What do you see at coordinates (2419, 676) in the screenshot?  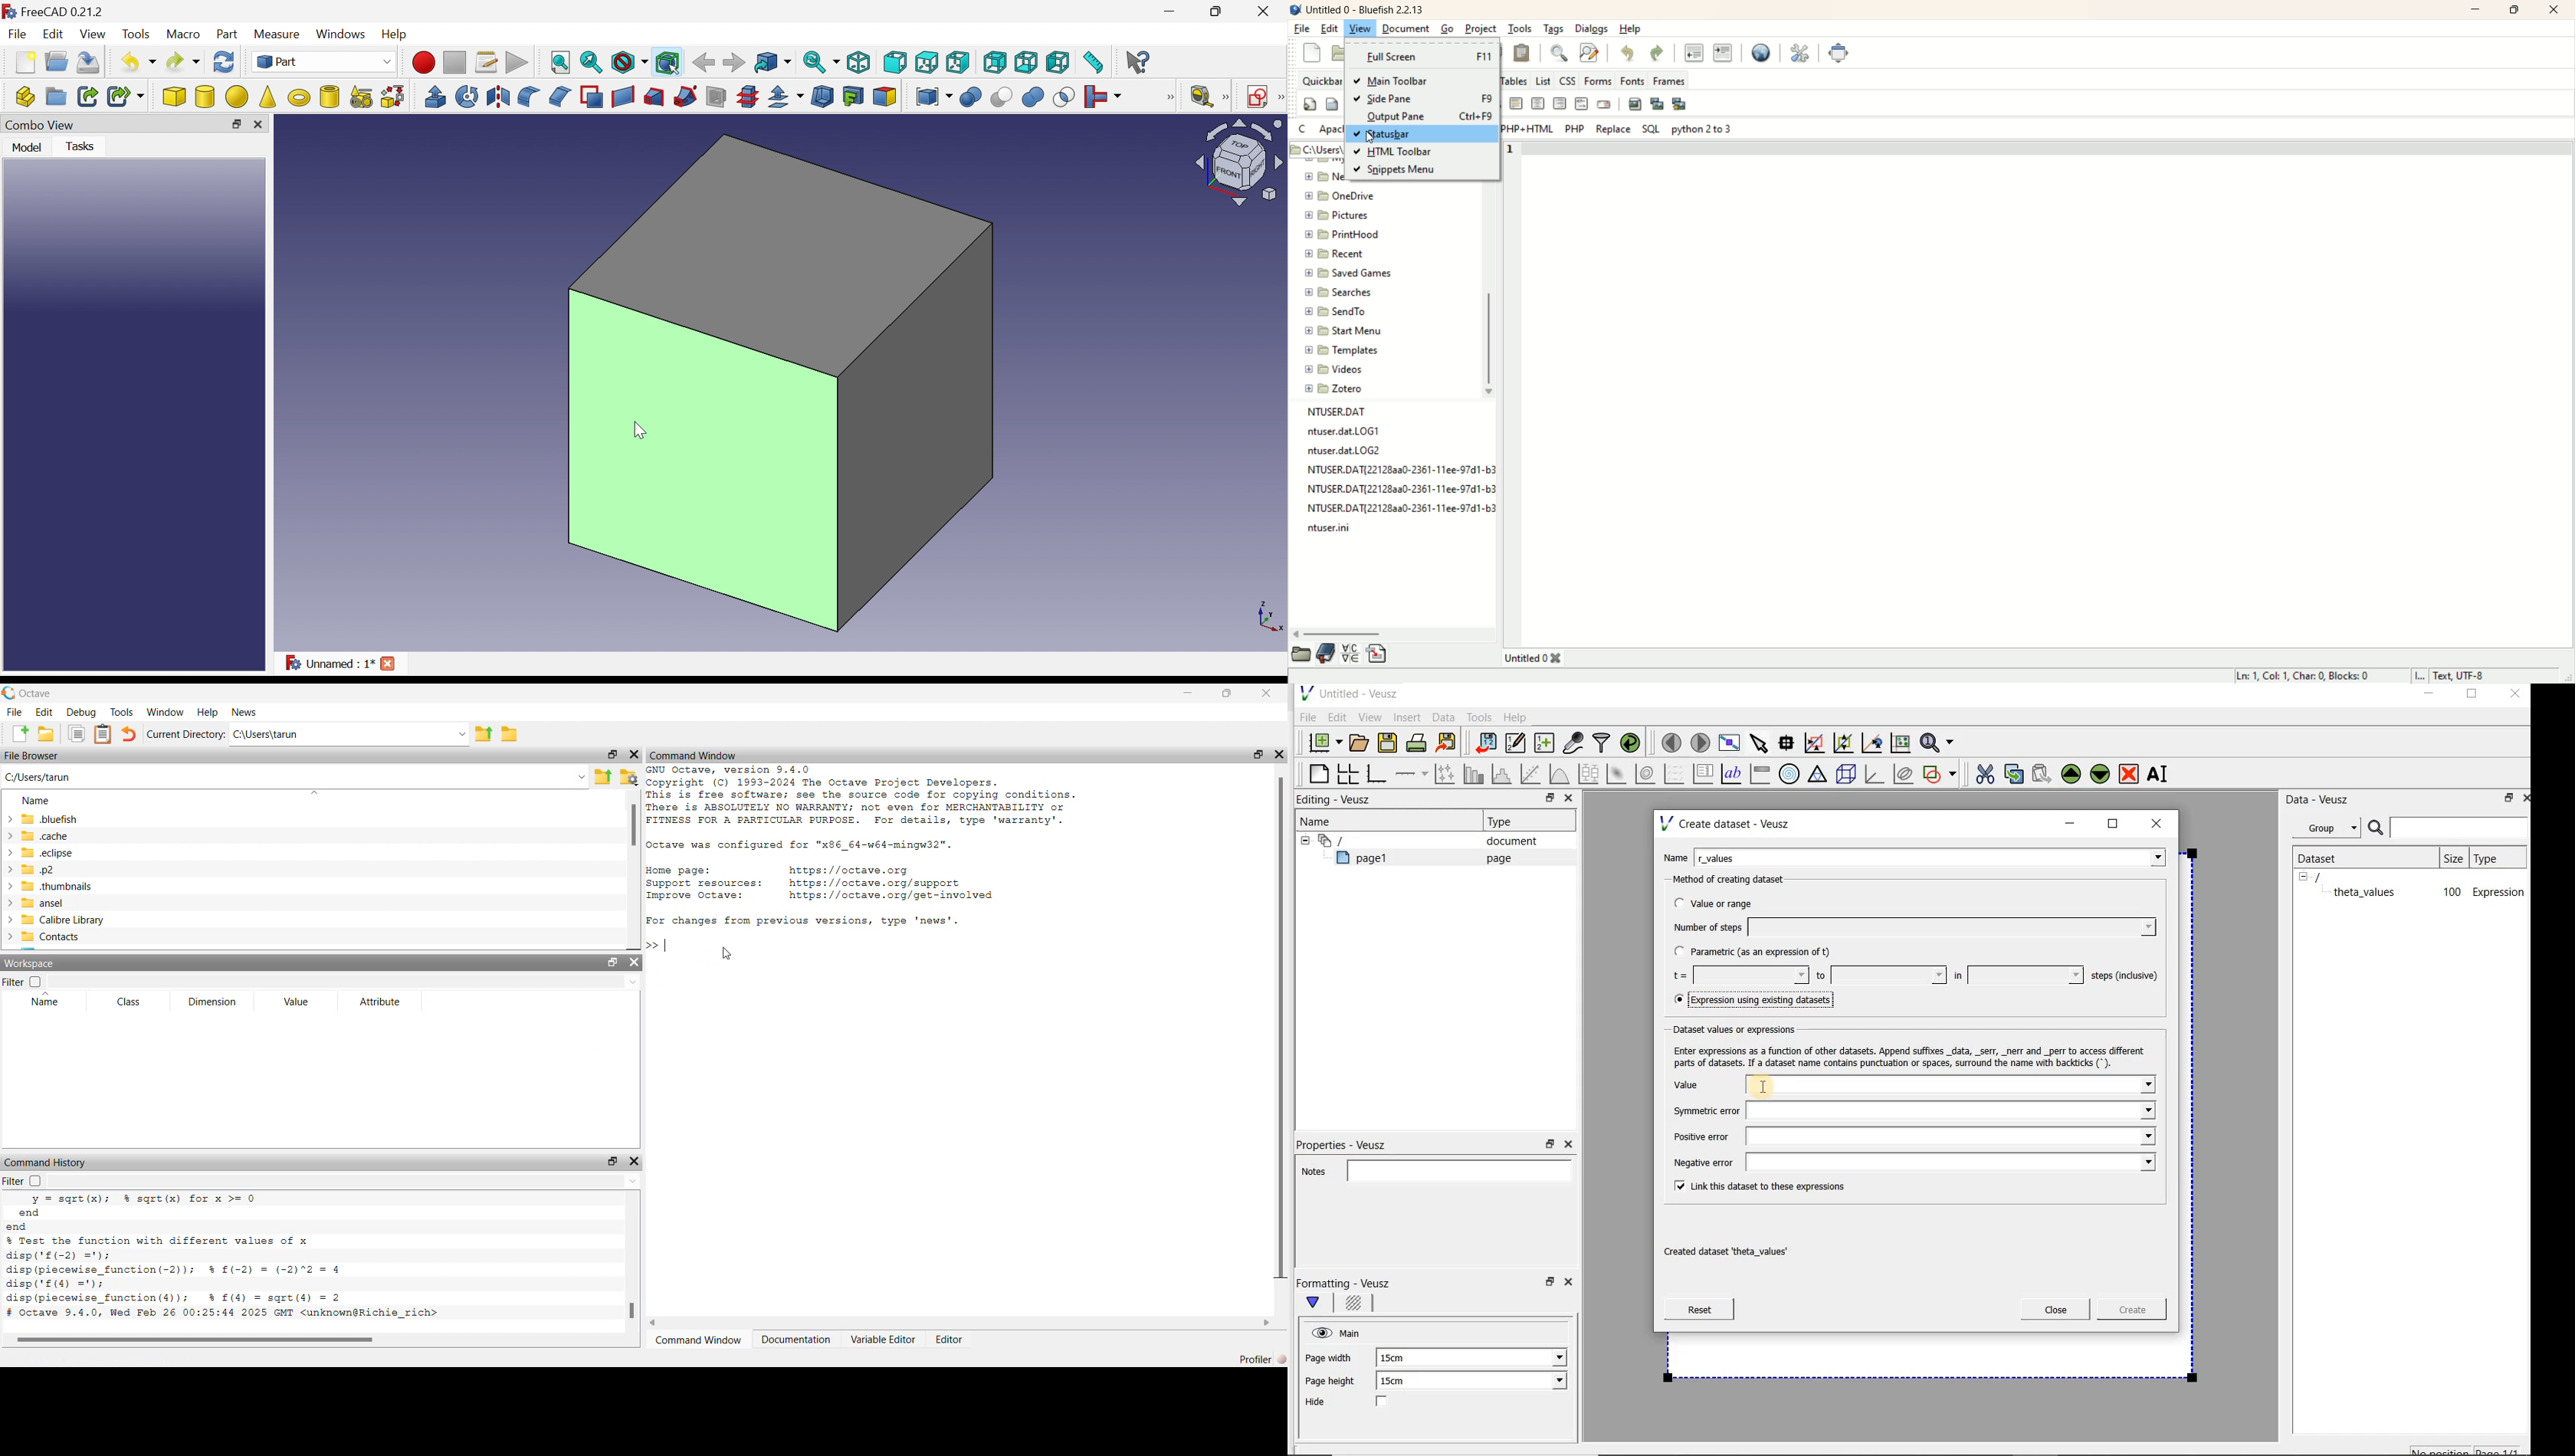 I see `I` at bounding box center [2419, 676].